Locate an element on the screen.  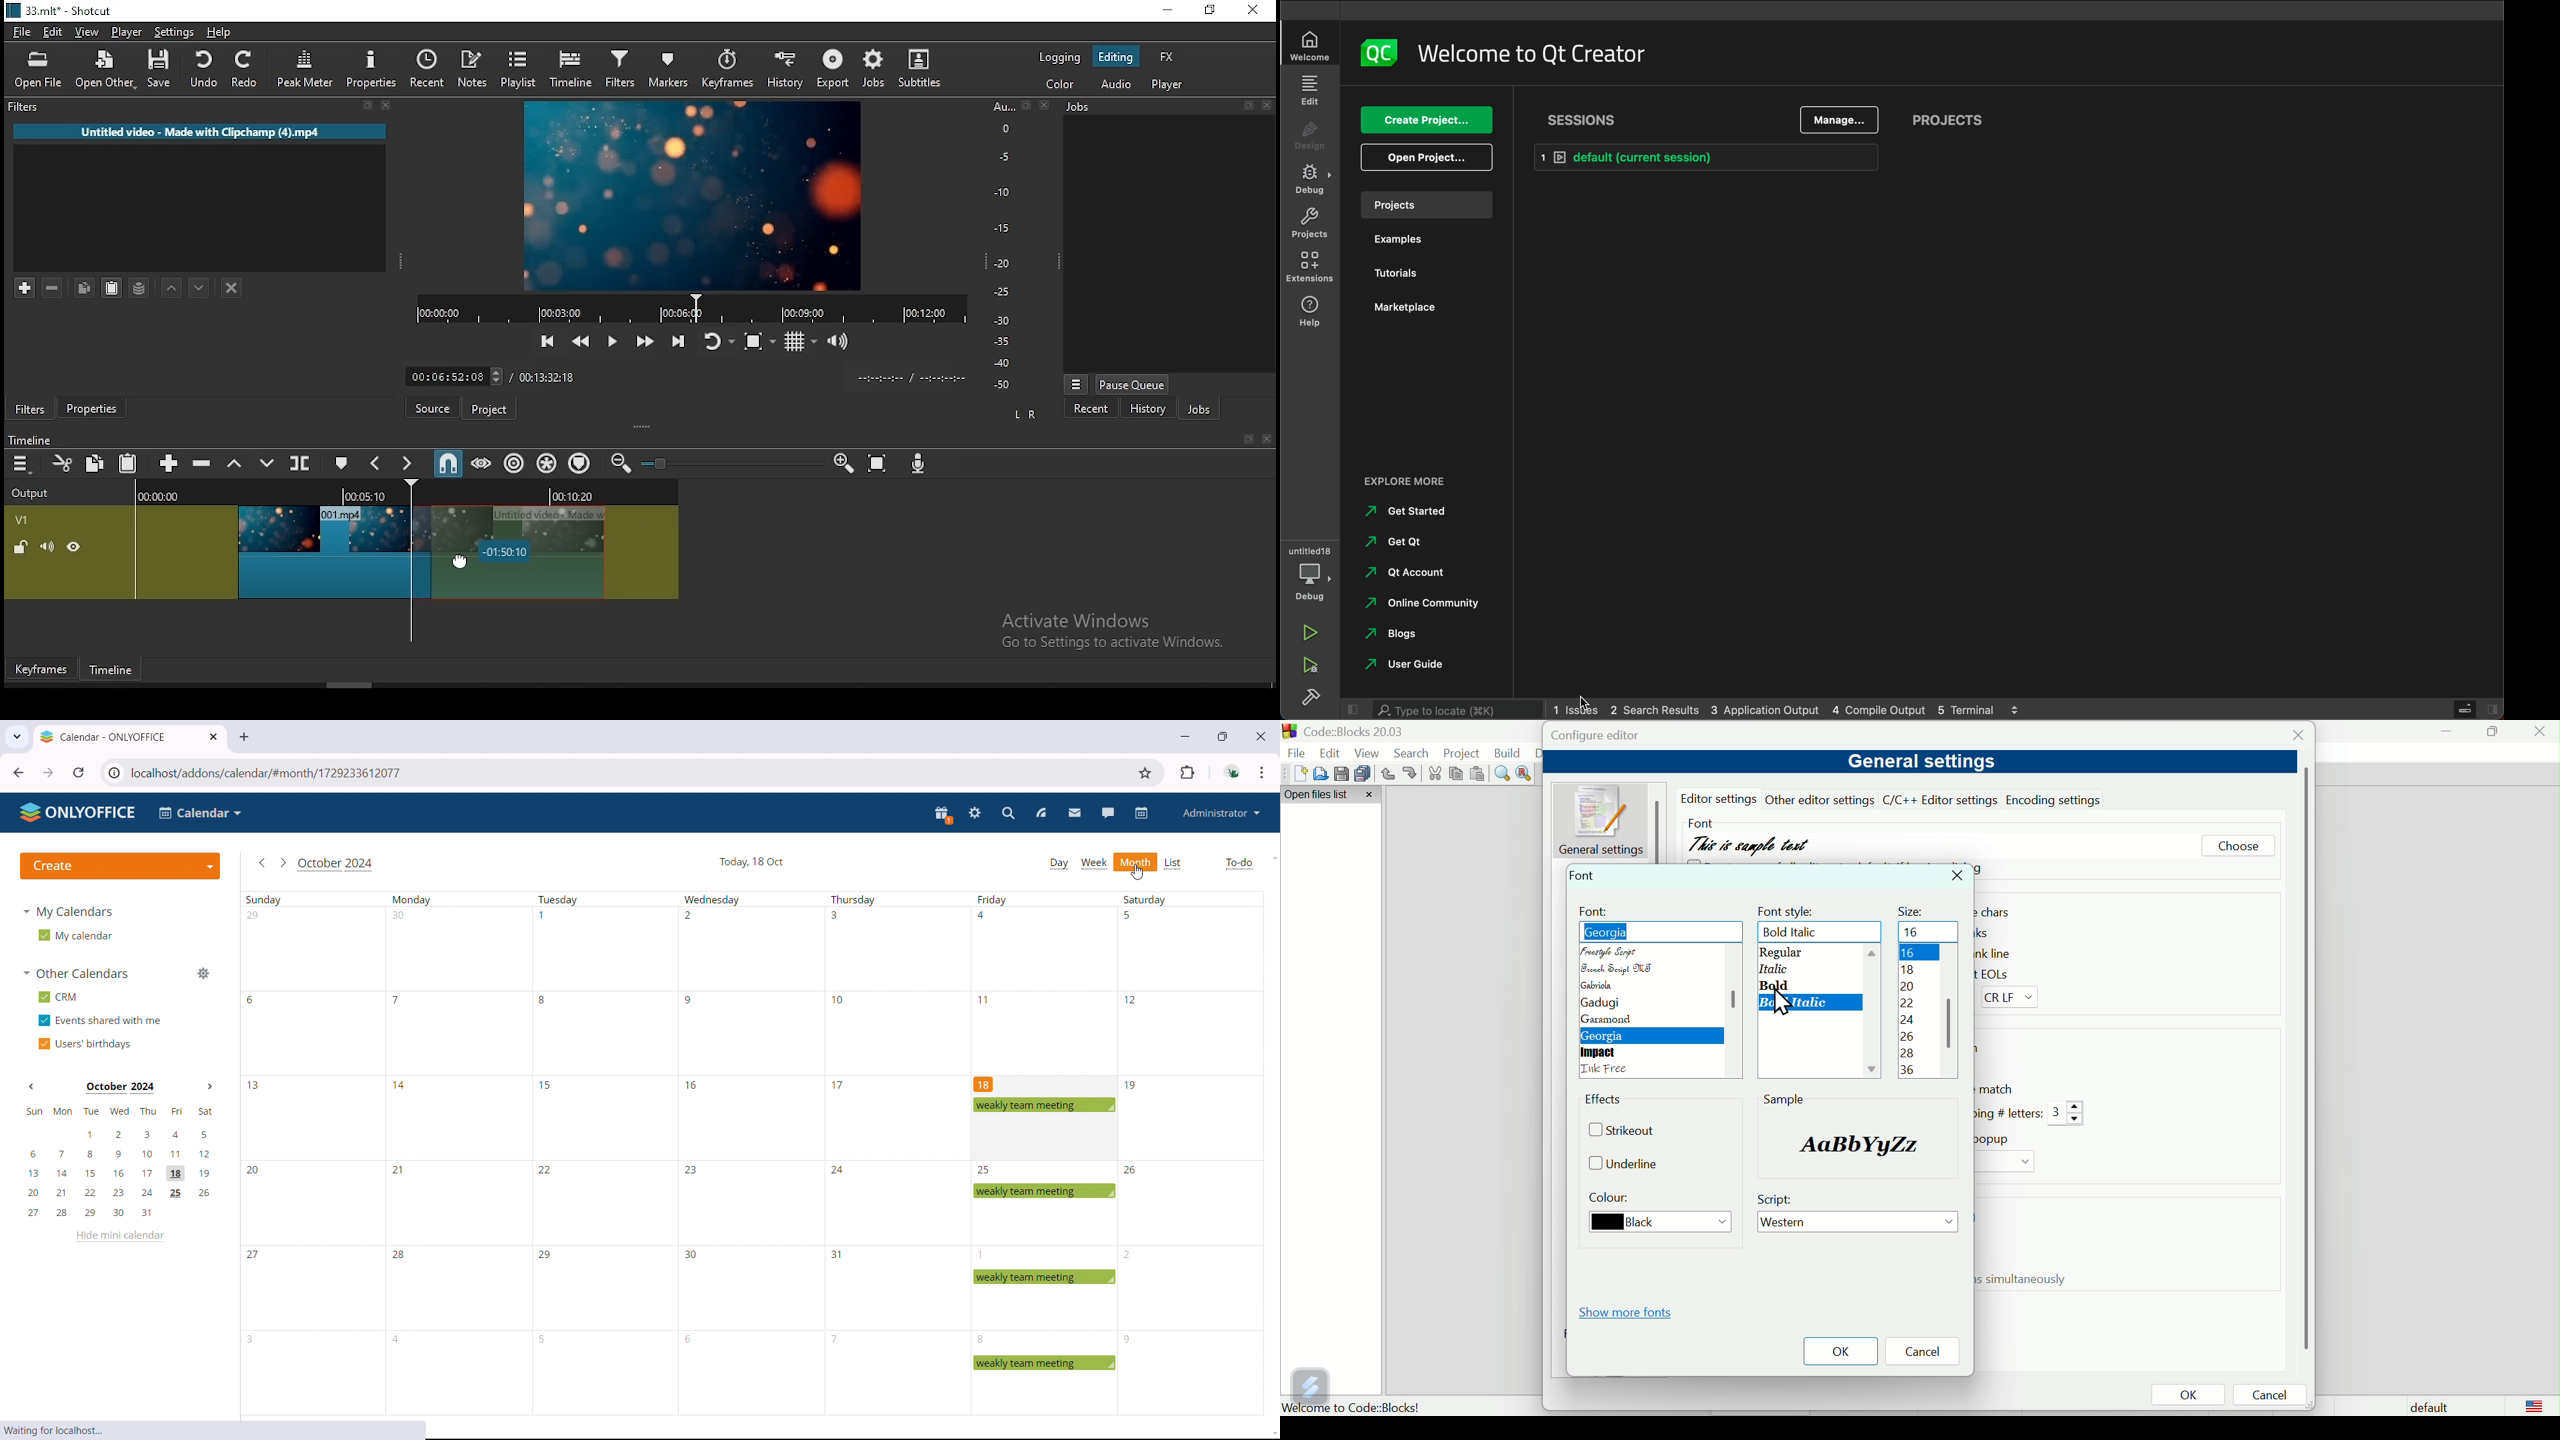
scroll bar is located at coordinates (1951, 1016).